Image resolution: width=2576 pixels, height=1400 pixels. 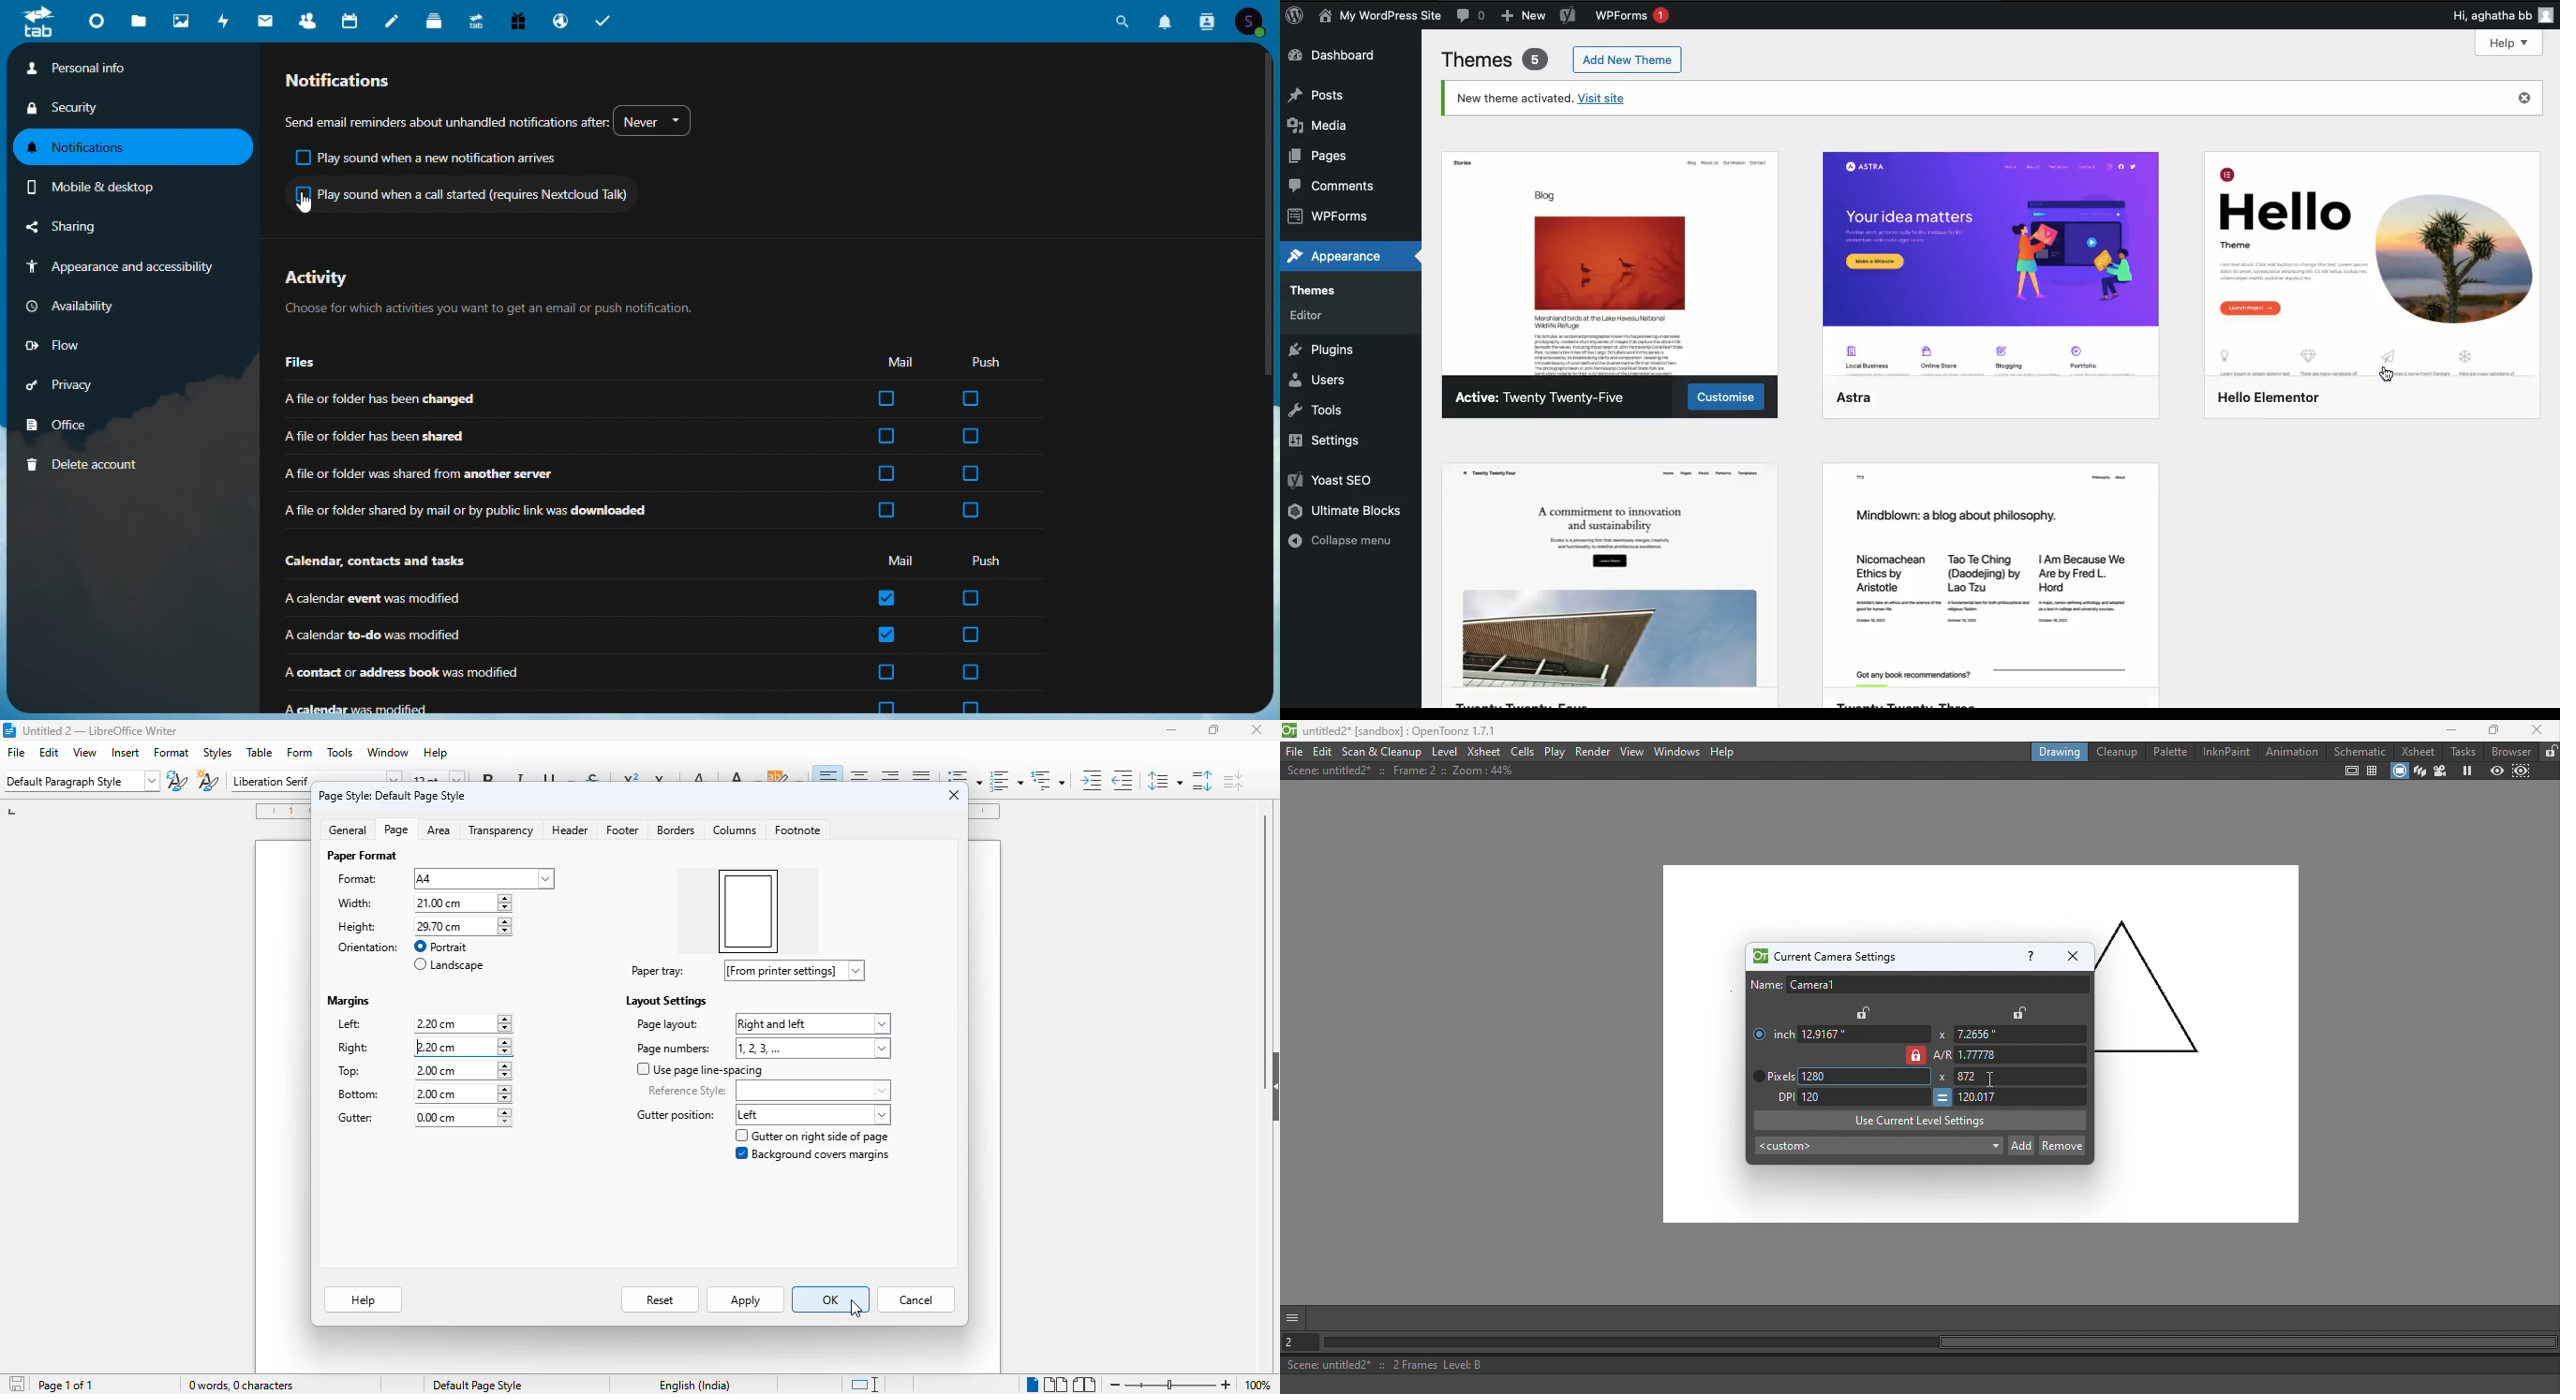 What do you see at coordinates (508, 1095) in the screenshot?
I see `increment or decrement ` at bounding box center [508, 1095].